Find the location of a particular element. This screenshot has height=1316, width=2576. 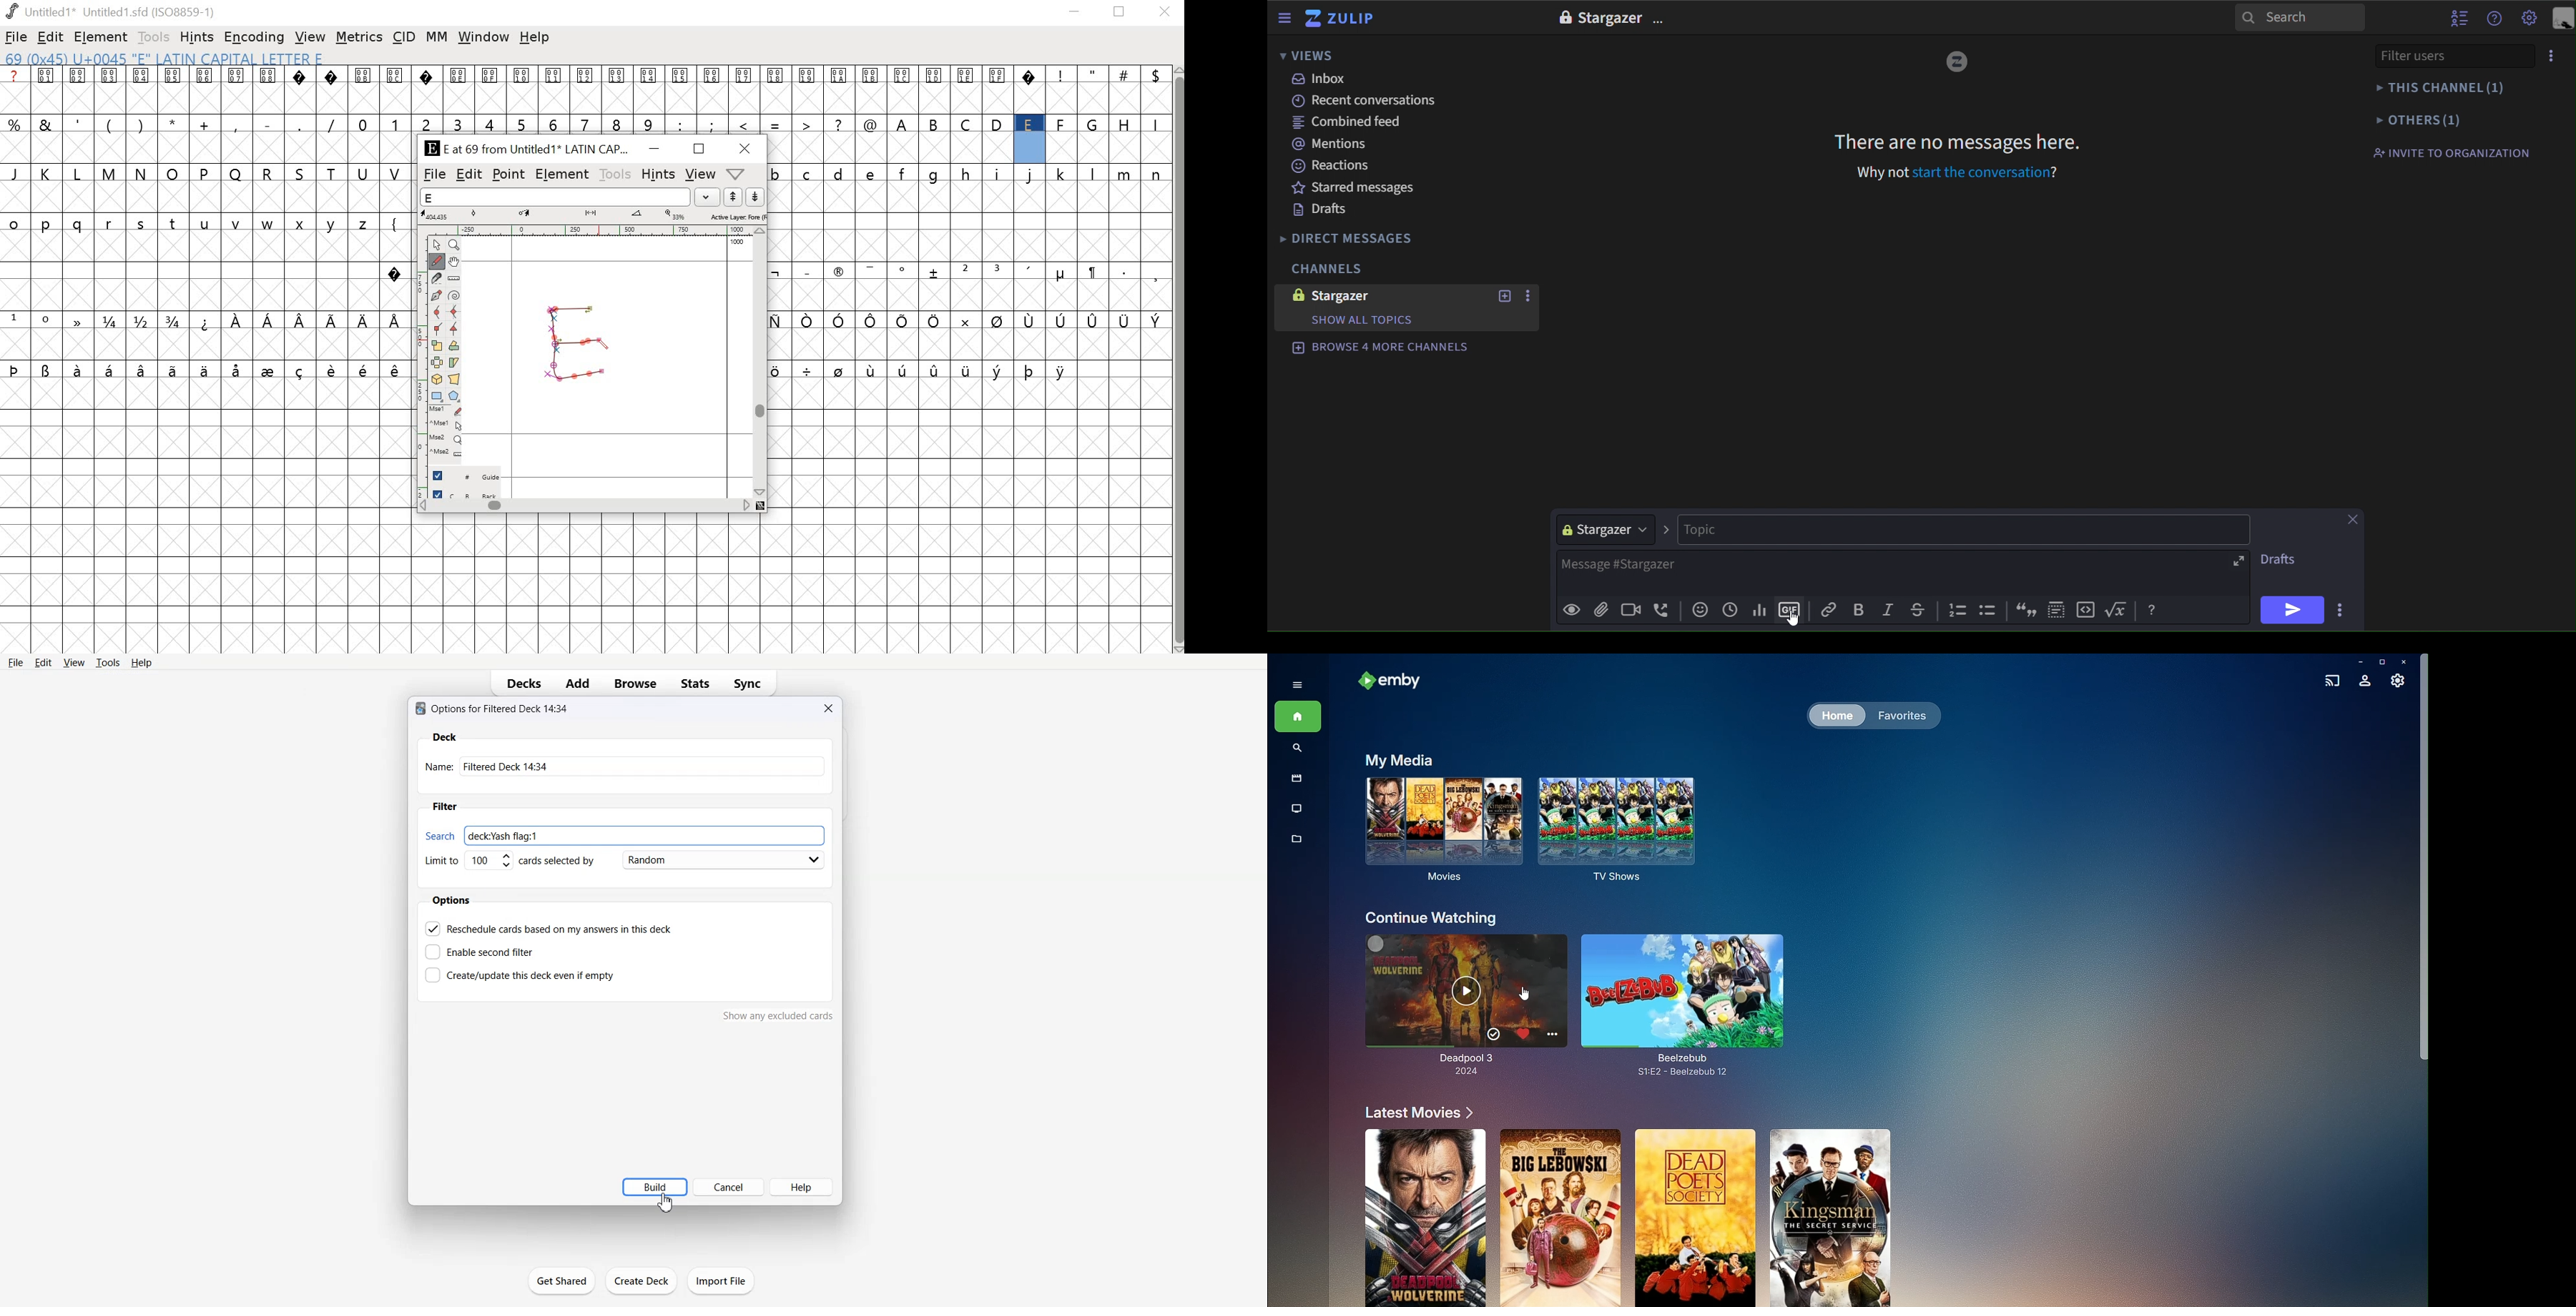

minimize is located at coordinates (654, 150).